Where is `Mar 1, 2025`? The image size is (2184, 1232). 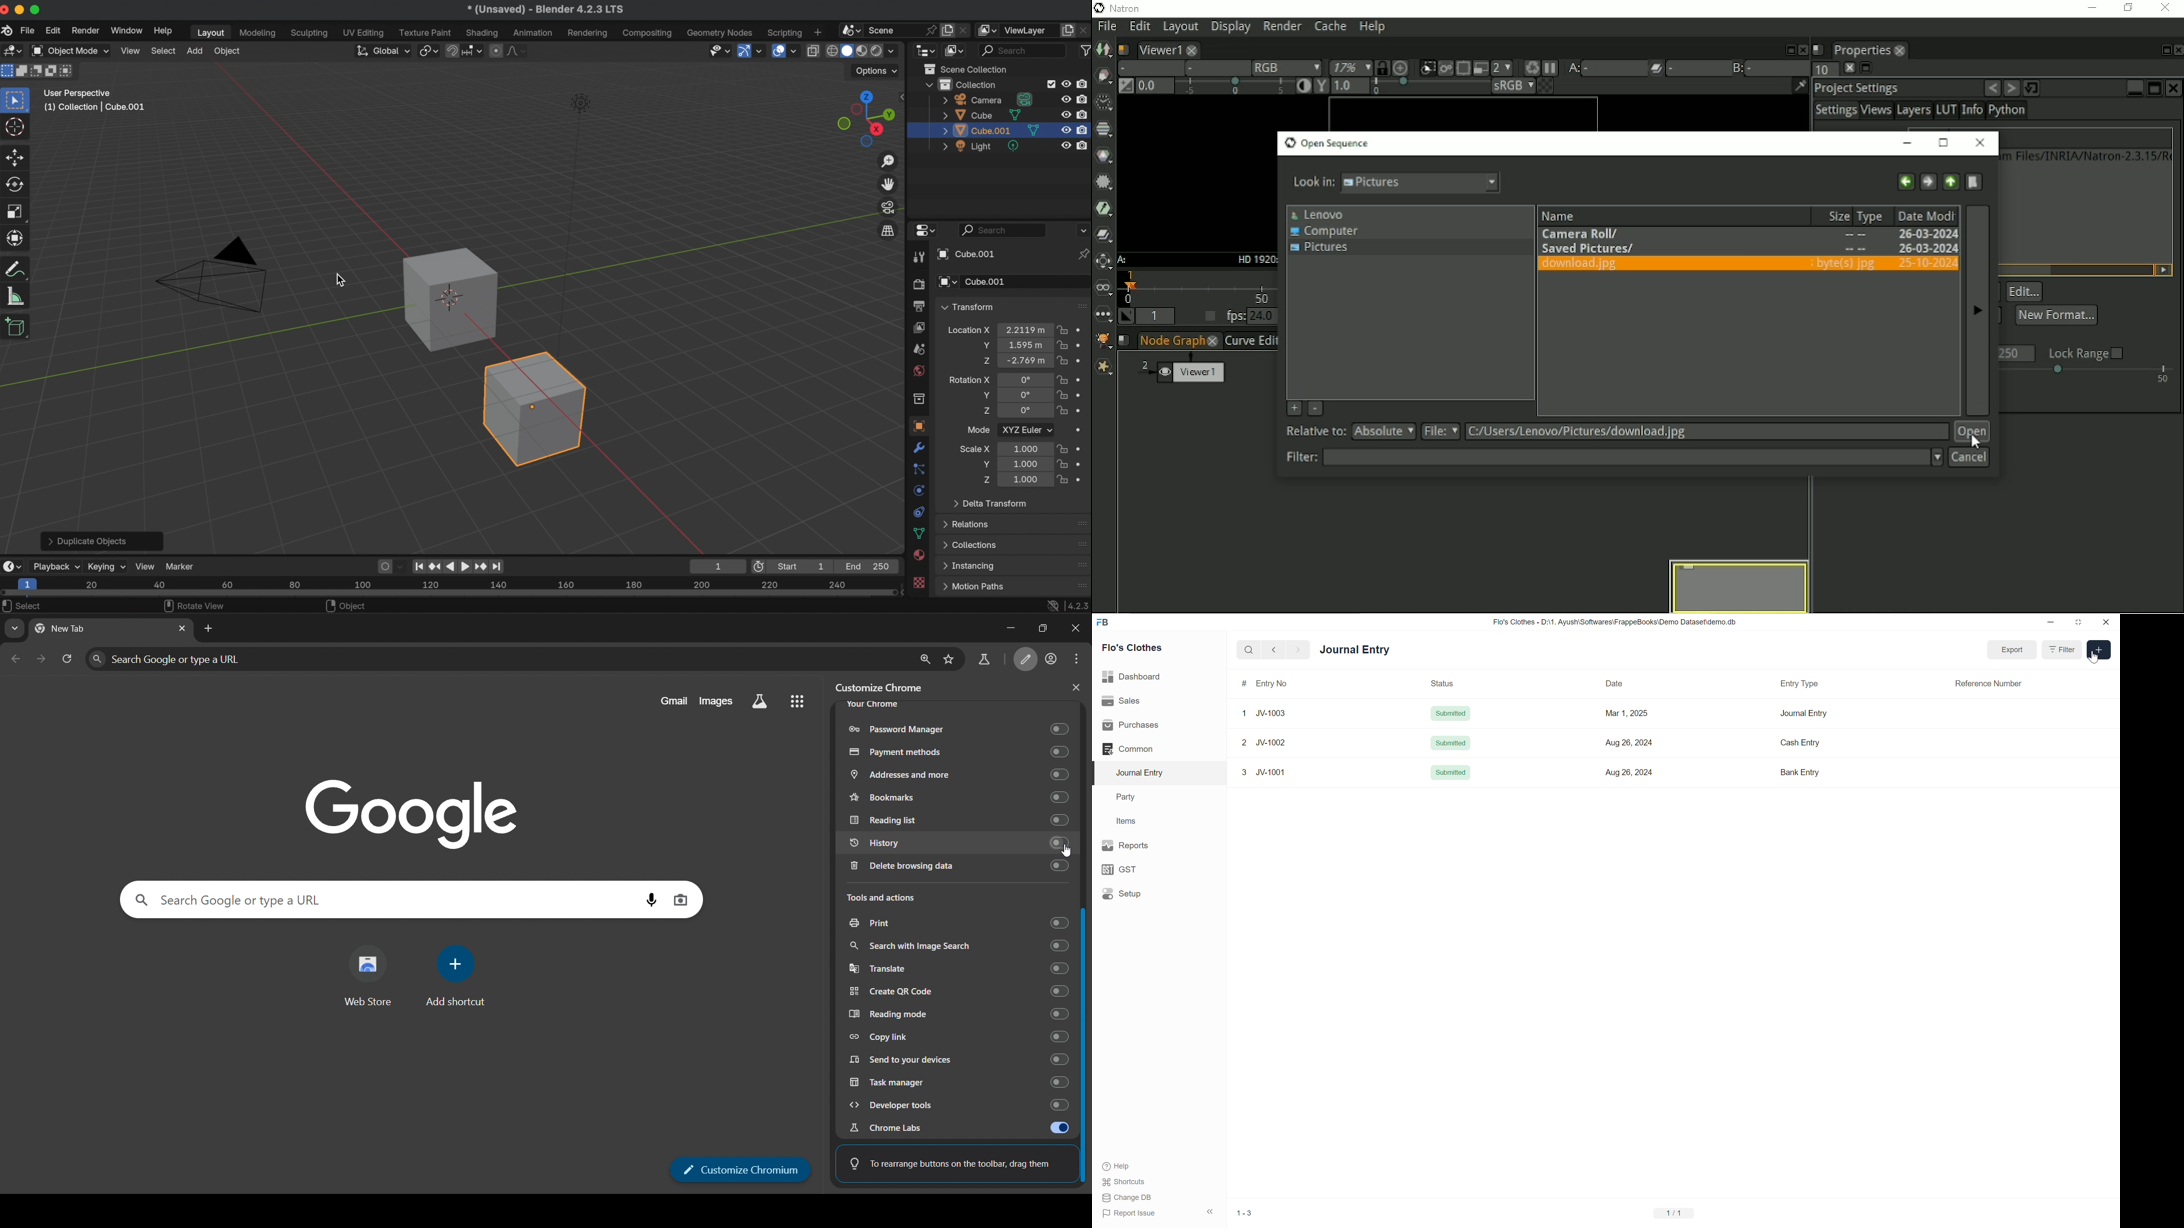
Mar 1, 2025 is located at coordinates (1628, 714).